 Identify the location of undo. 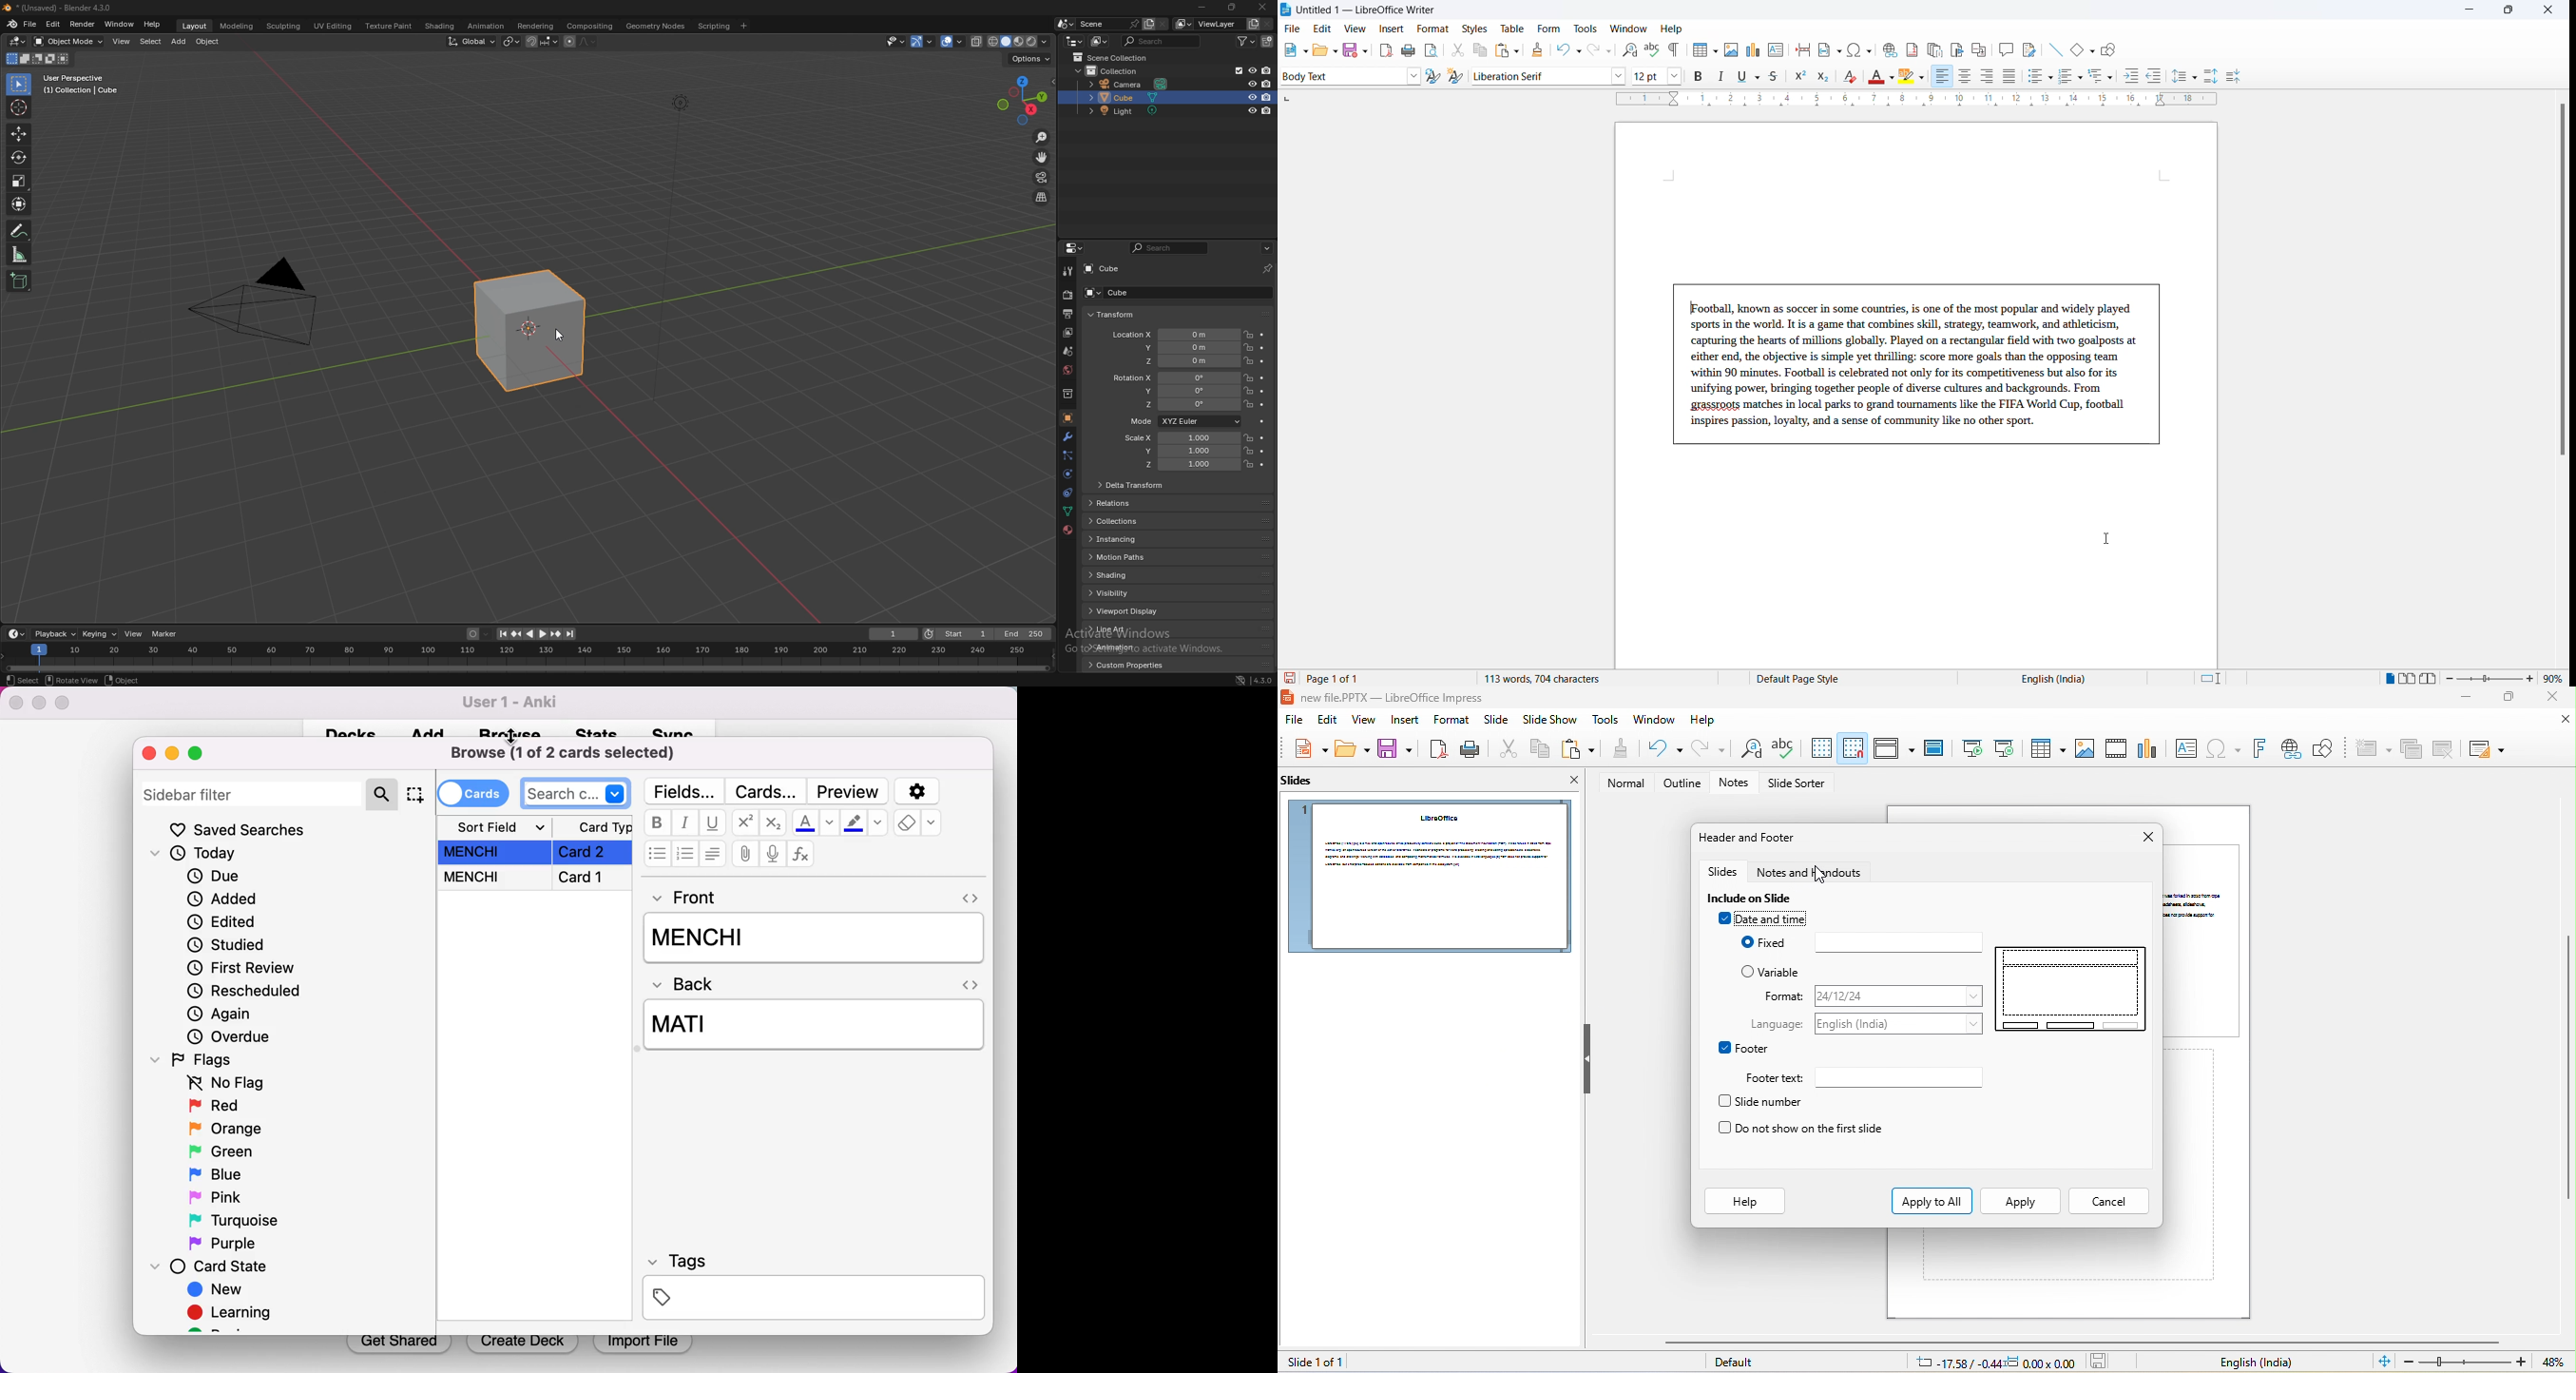
(1661, 749).